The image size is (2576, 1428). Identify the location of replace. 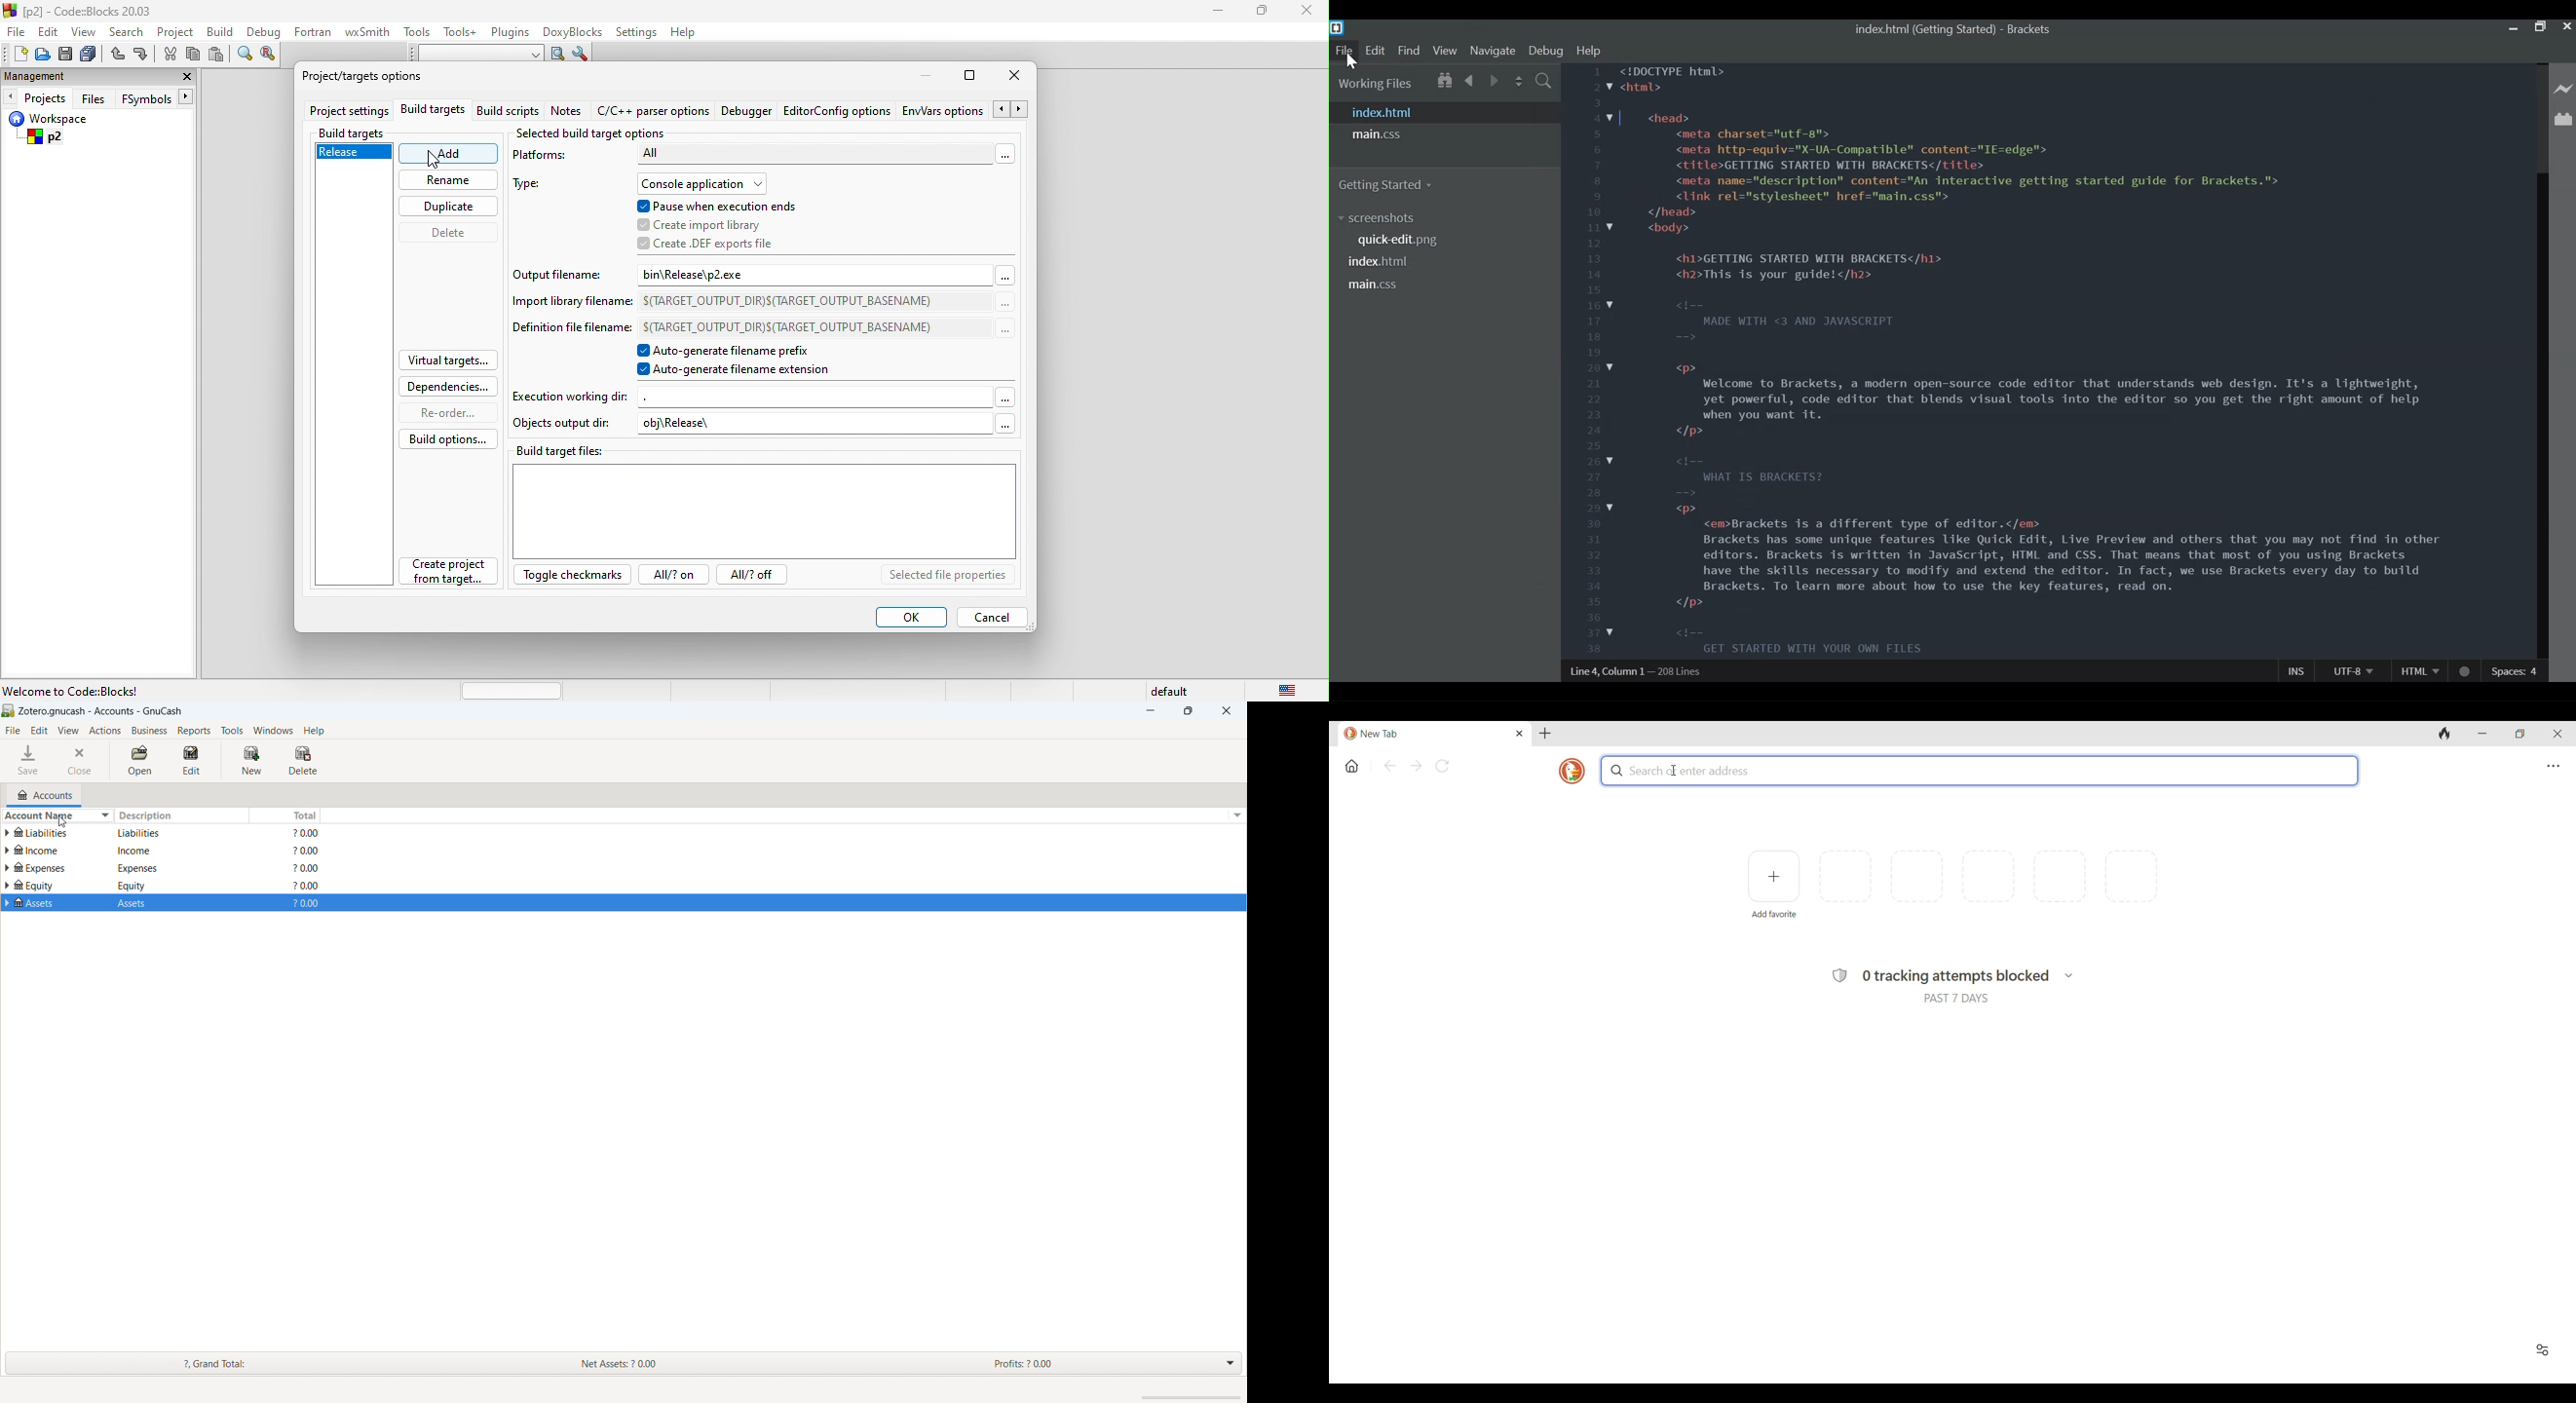
(272, 55).